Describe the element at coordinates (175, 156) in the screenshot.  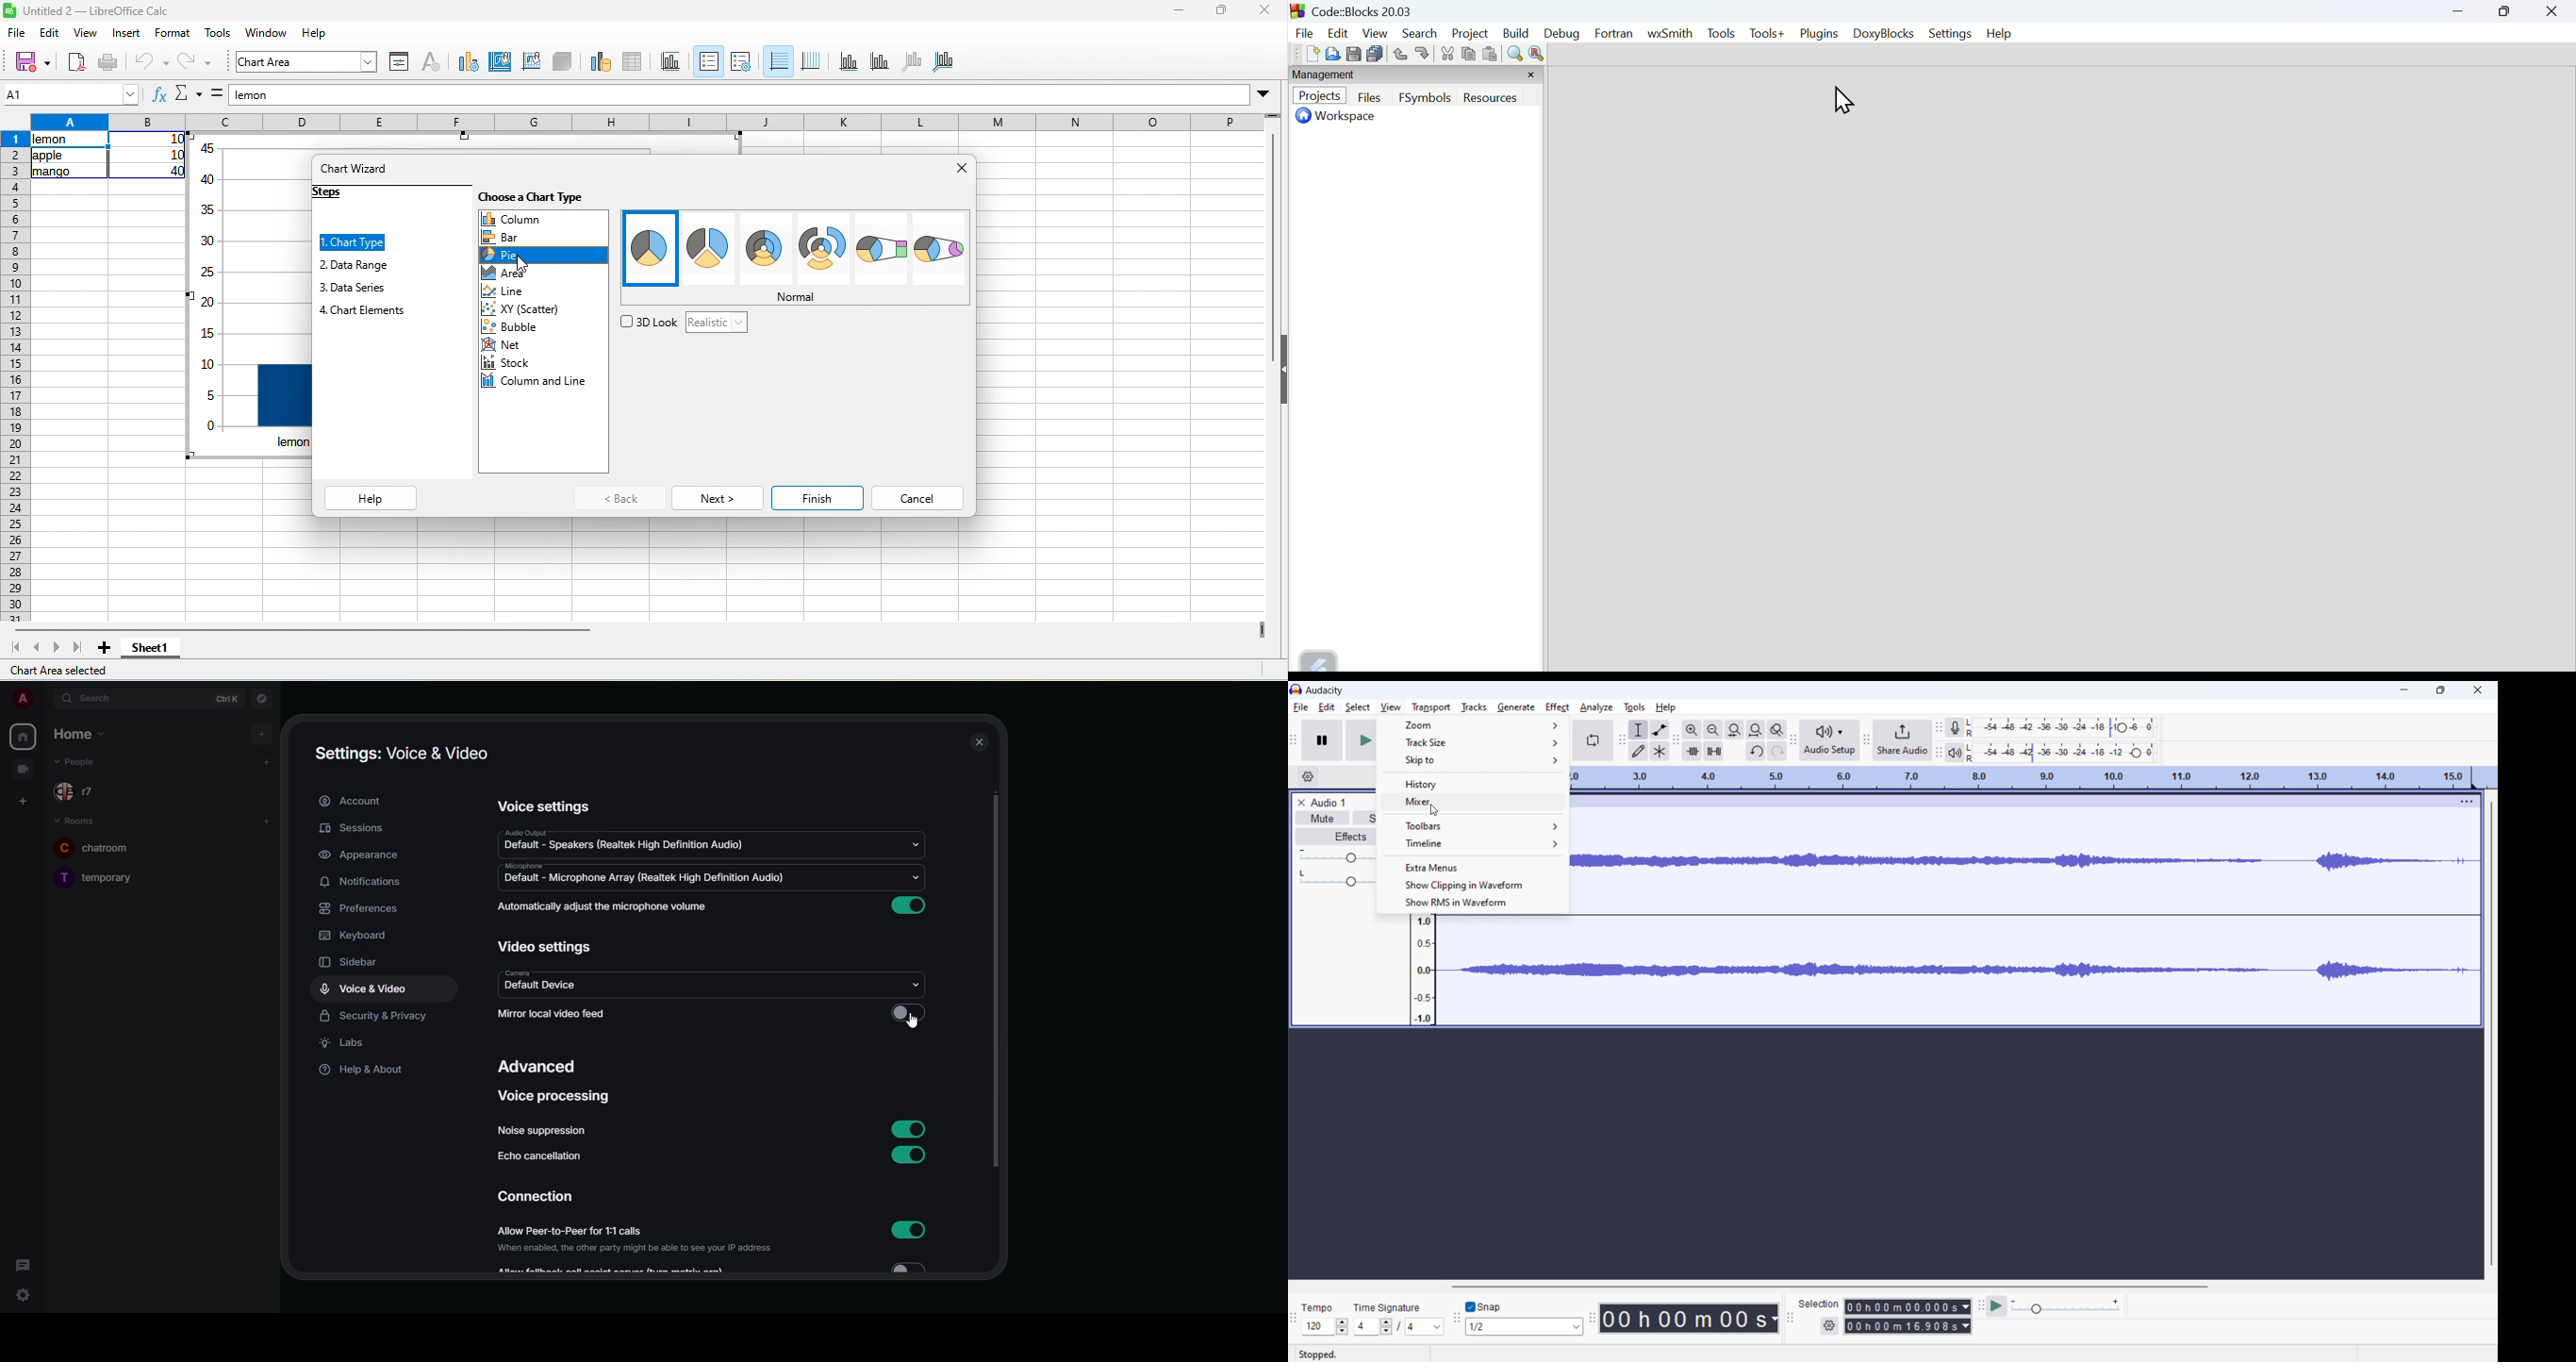
I see `10` at that location.